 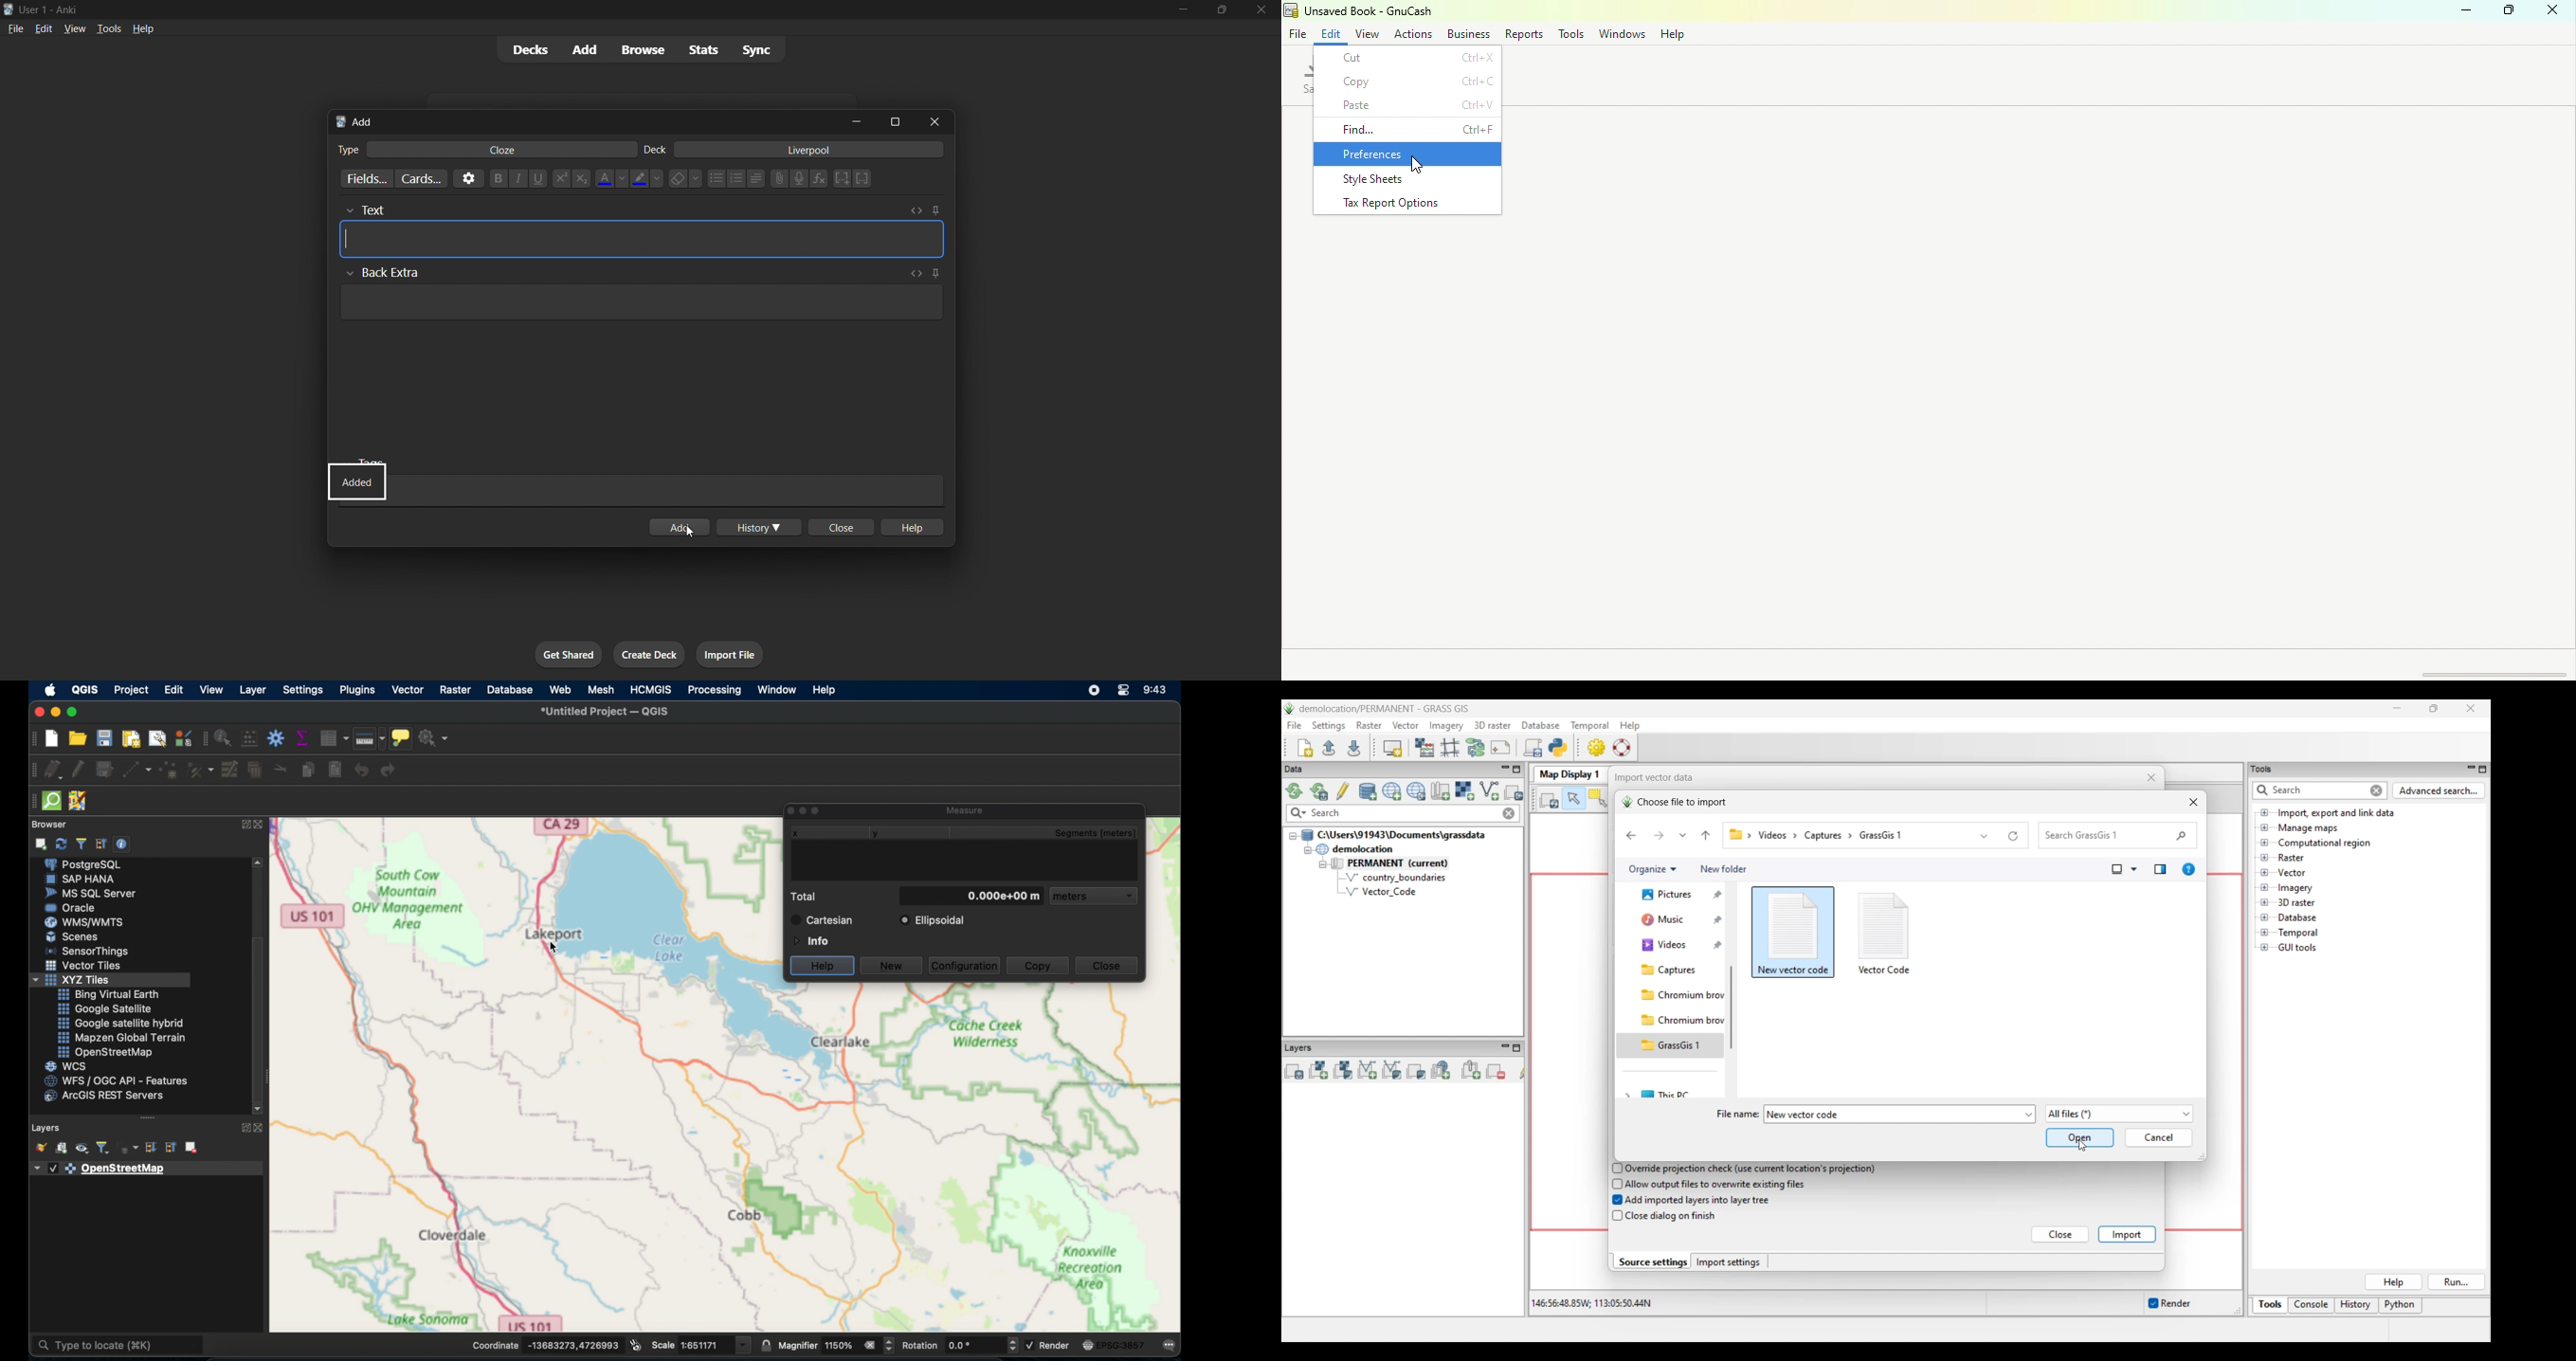 What do you see at coordinates (687, 528) in the screenshot?
I see `add` at bounding box center [687, 528].